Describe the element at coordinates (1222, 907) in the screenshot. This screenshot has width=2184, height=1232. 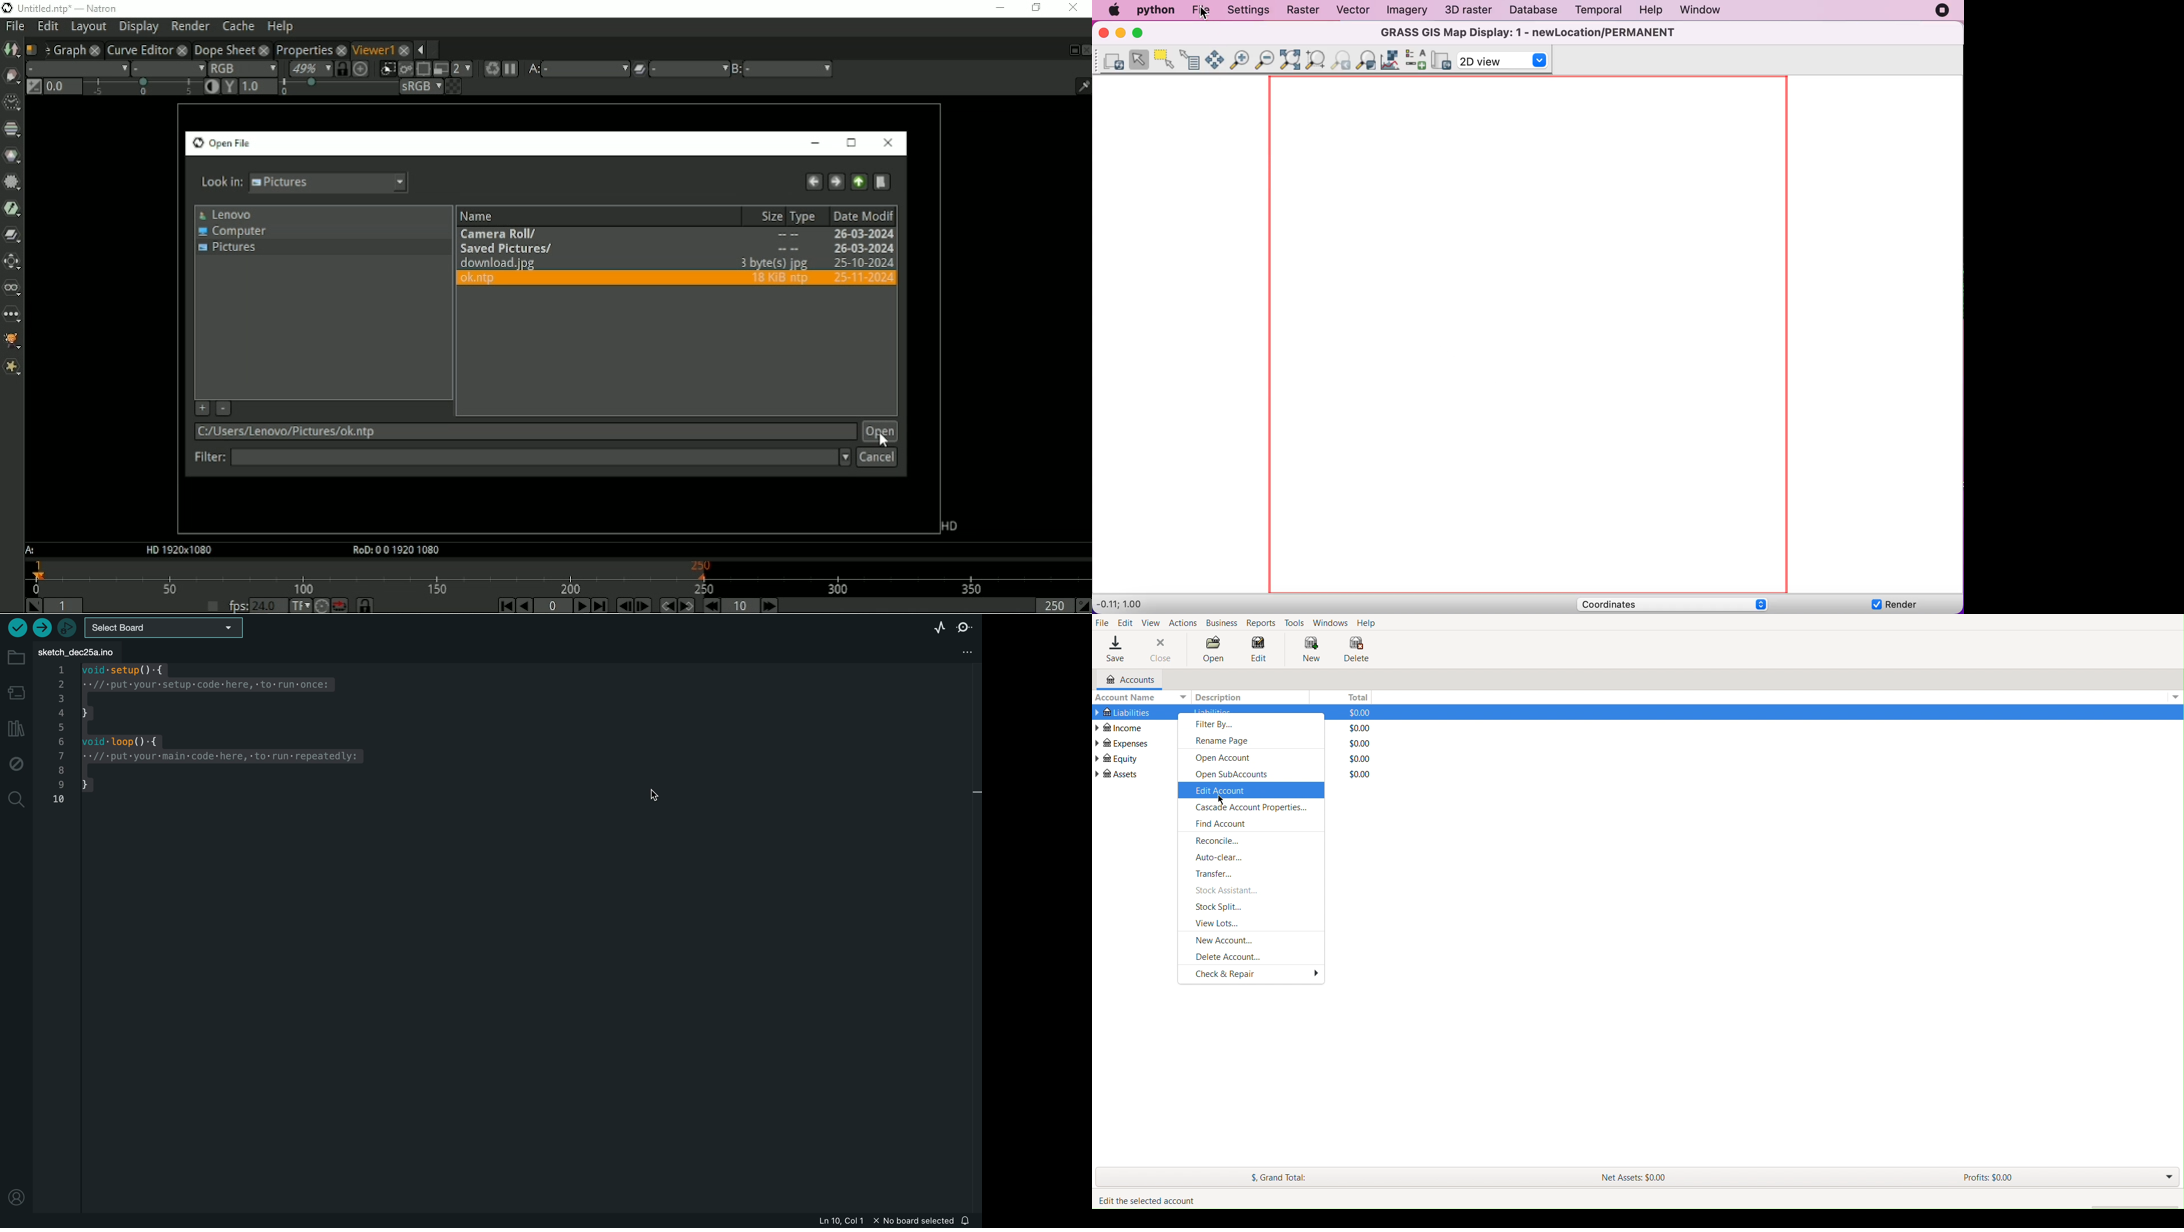
I see `Stock Split` at that location.